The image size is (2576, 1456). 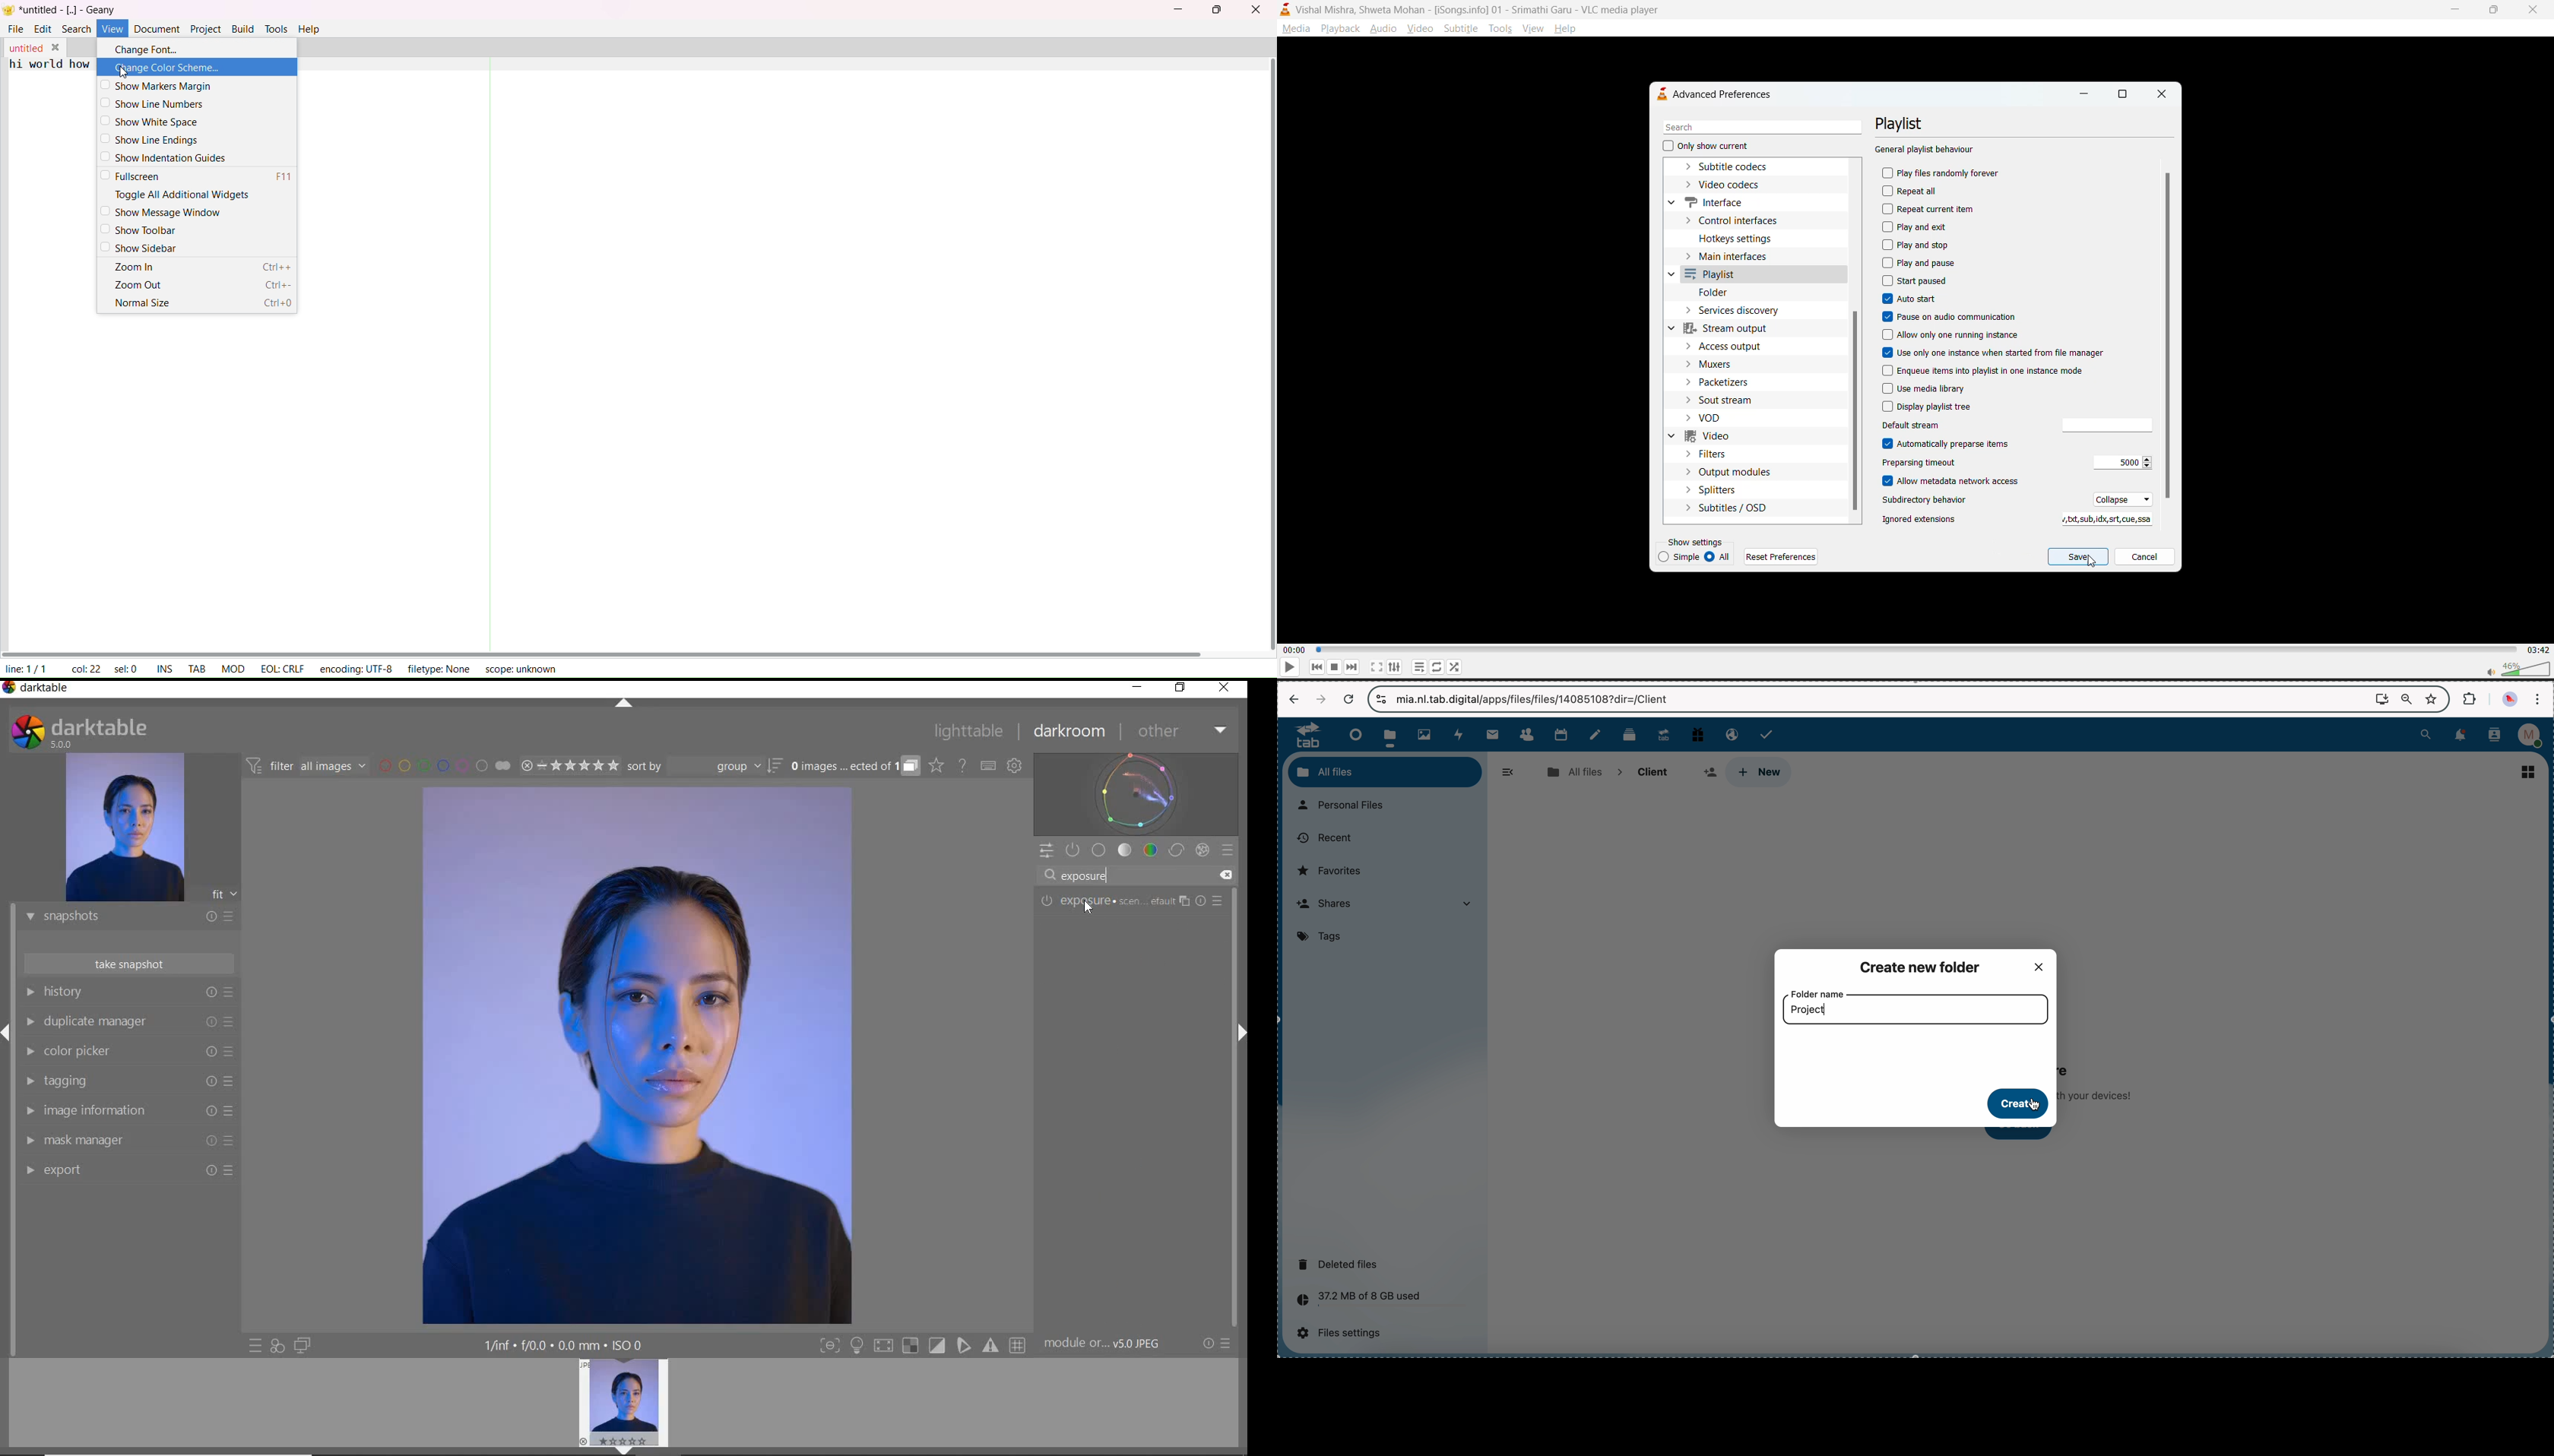 What do you see at coordinates (2121, 94) in the screenshot?
I see `maximize` at bounding box center [2121, 94].